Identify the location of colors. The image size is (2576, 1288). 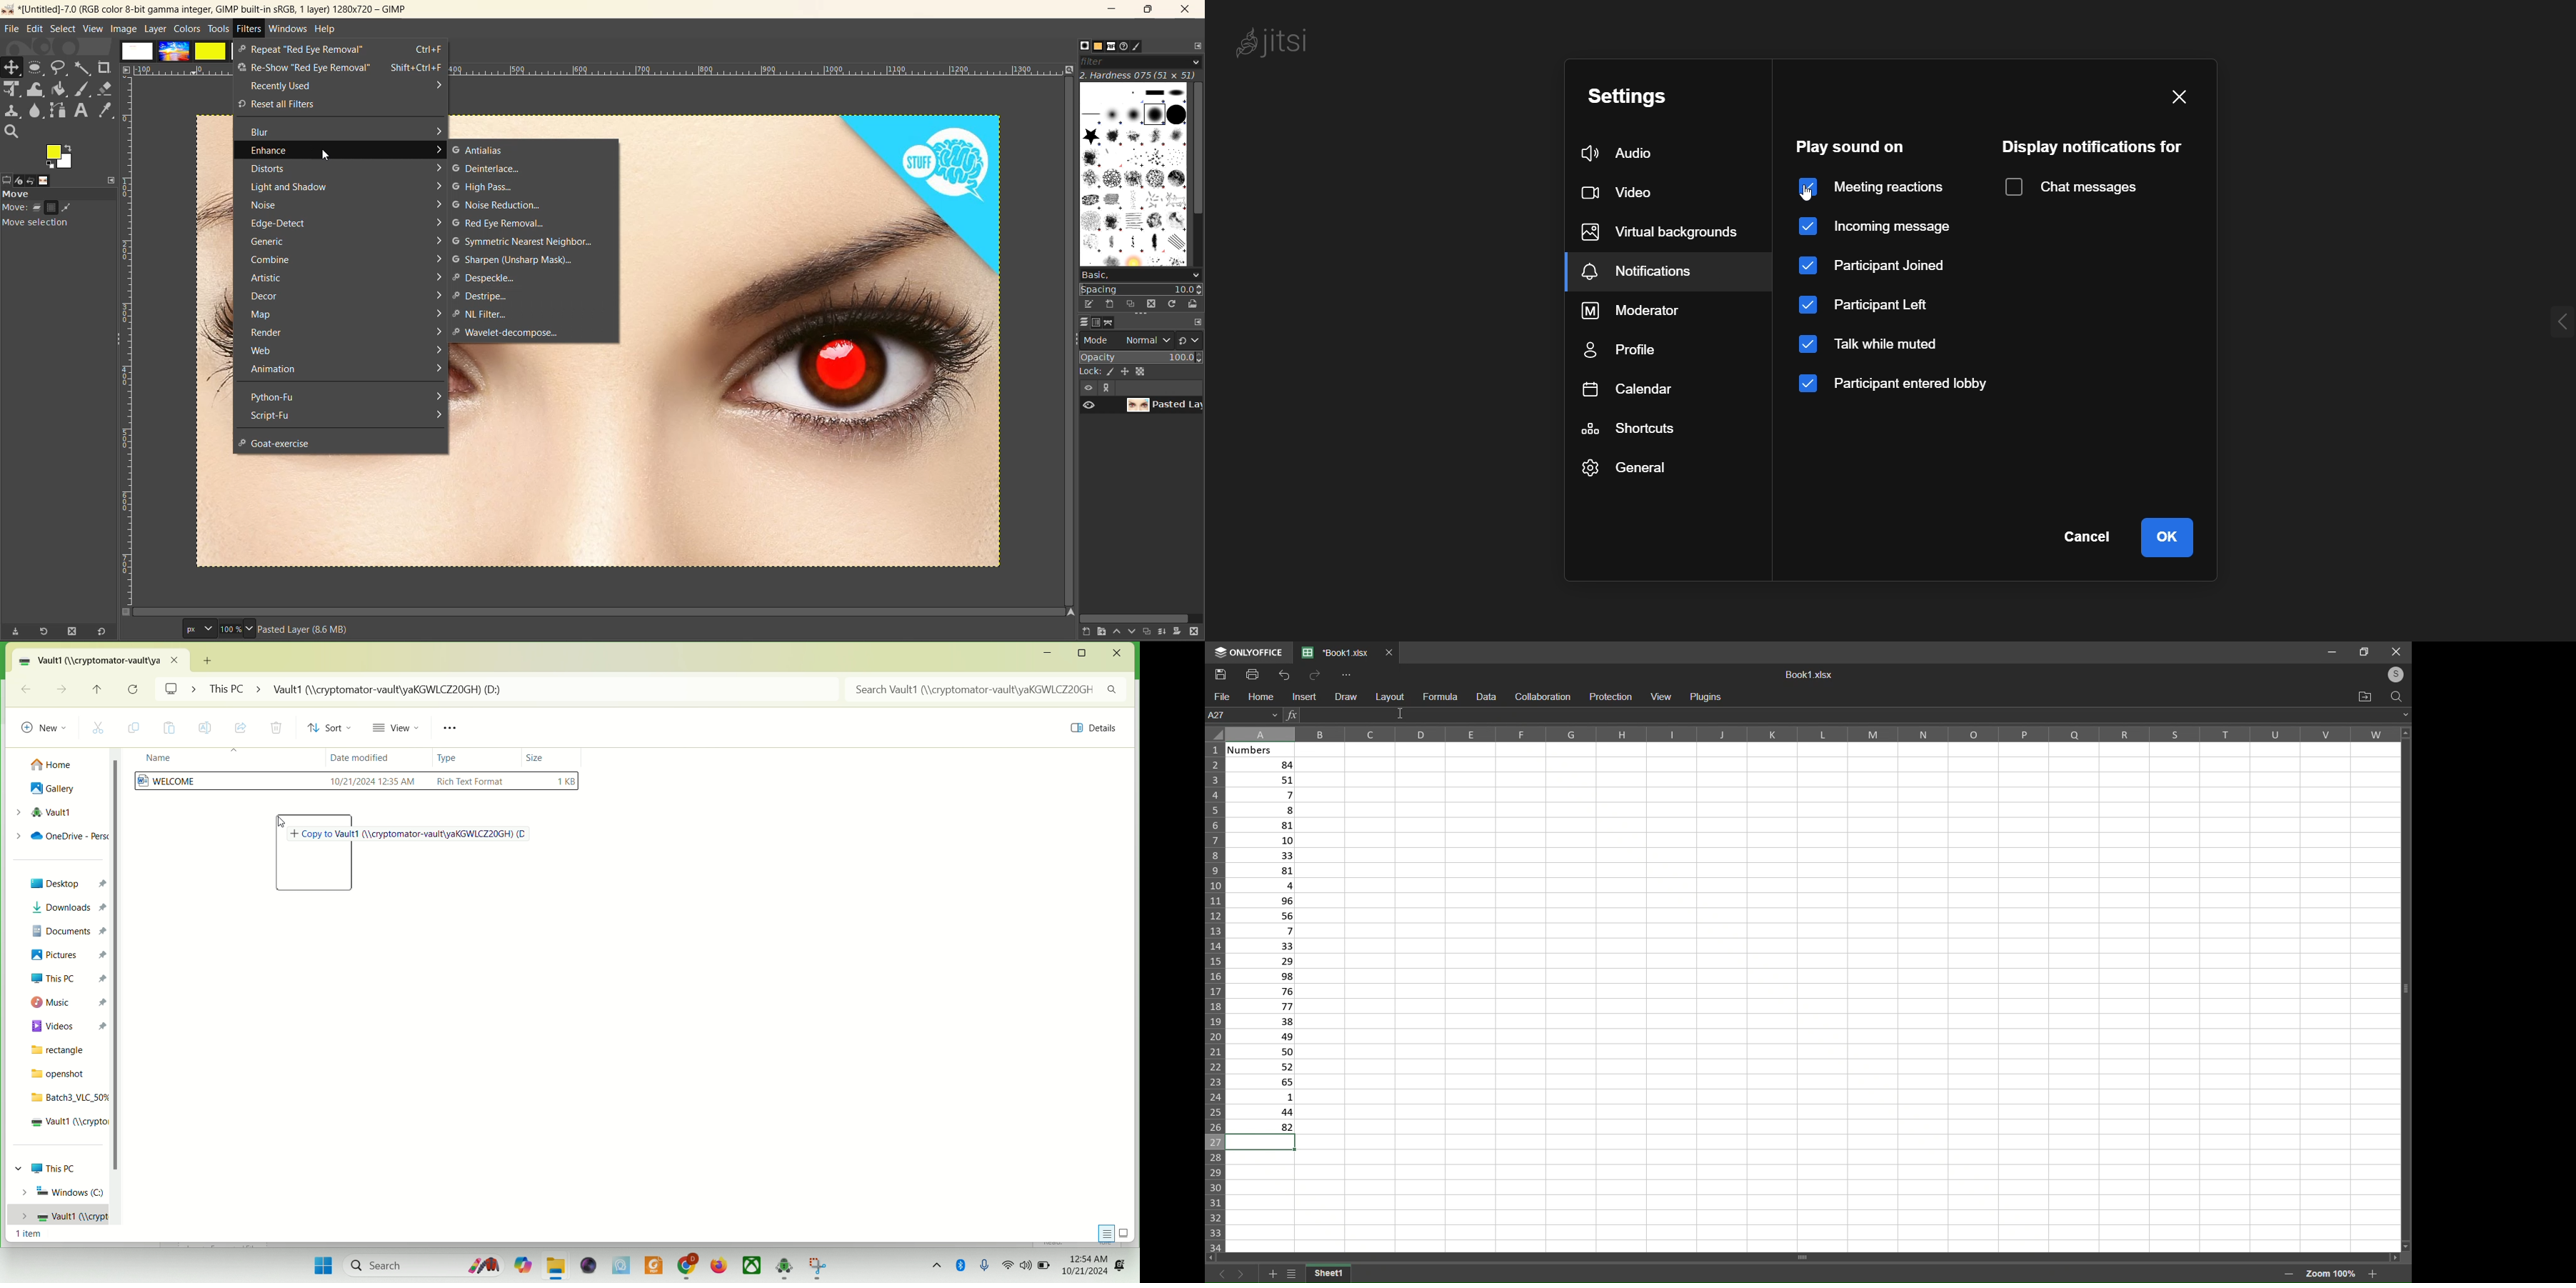
(186, 30).